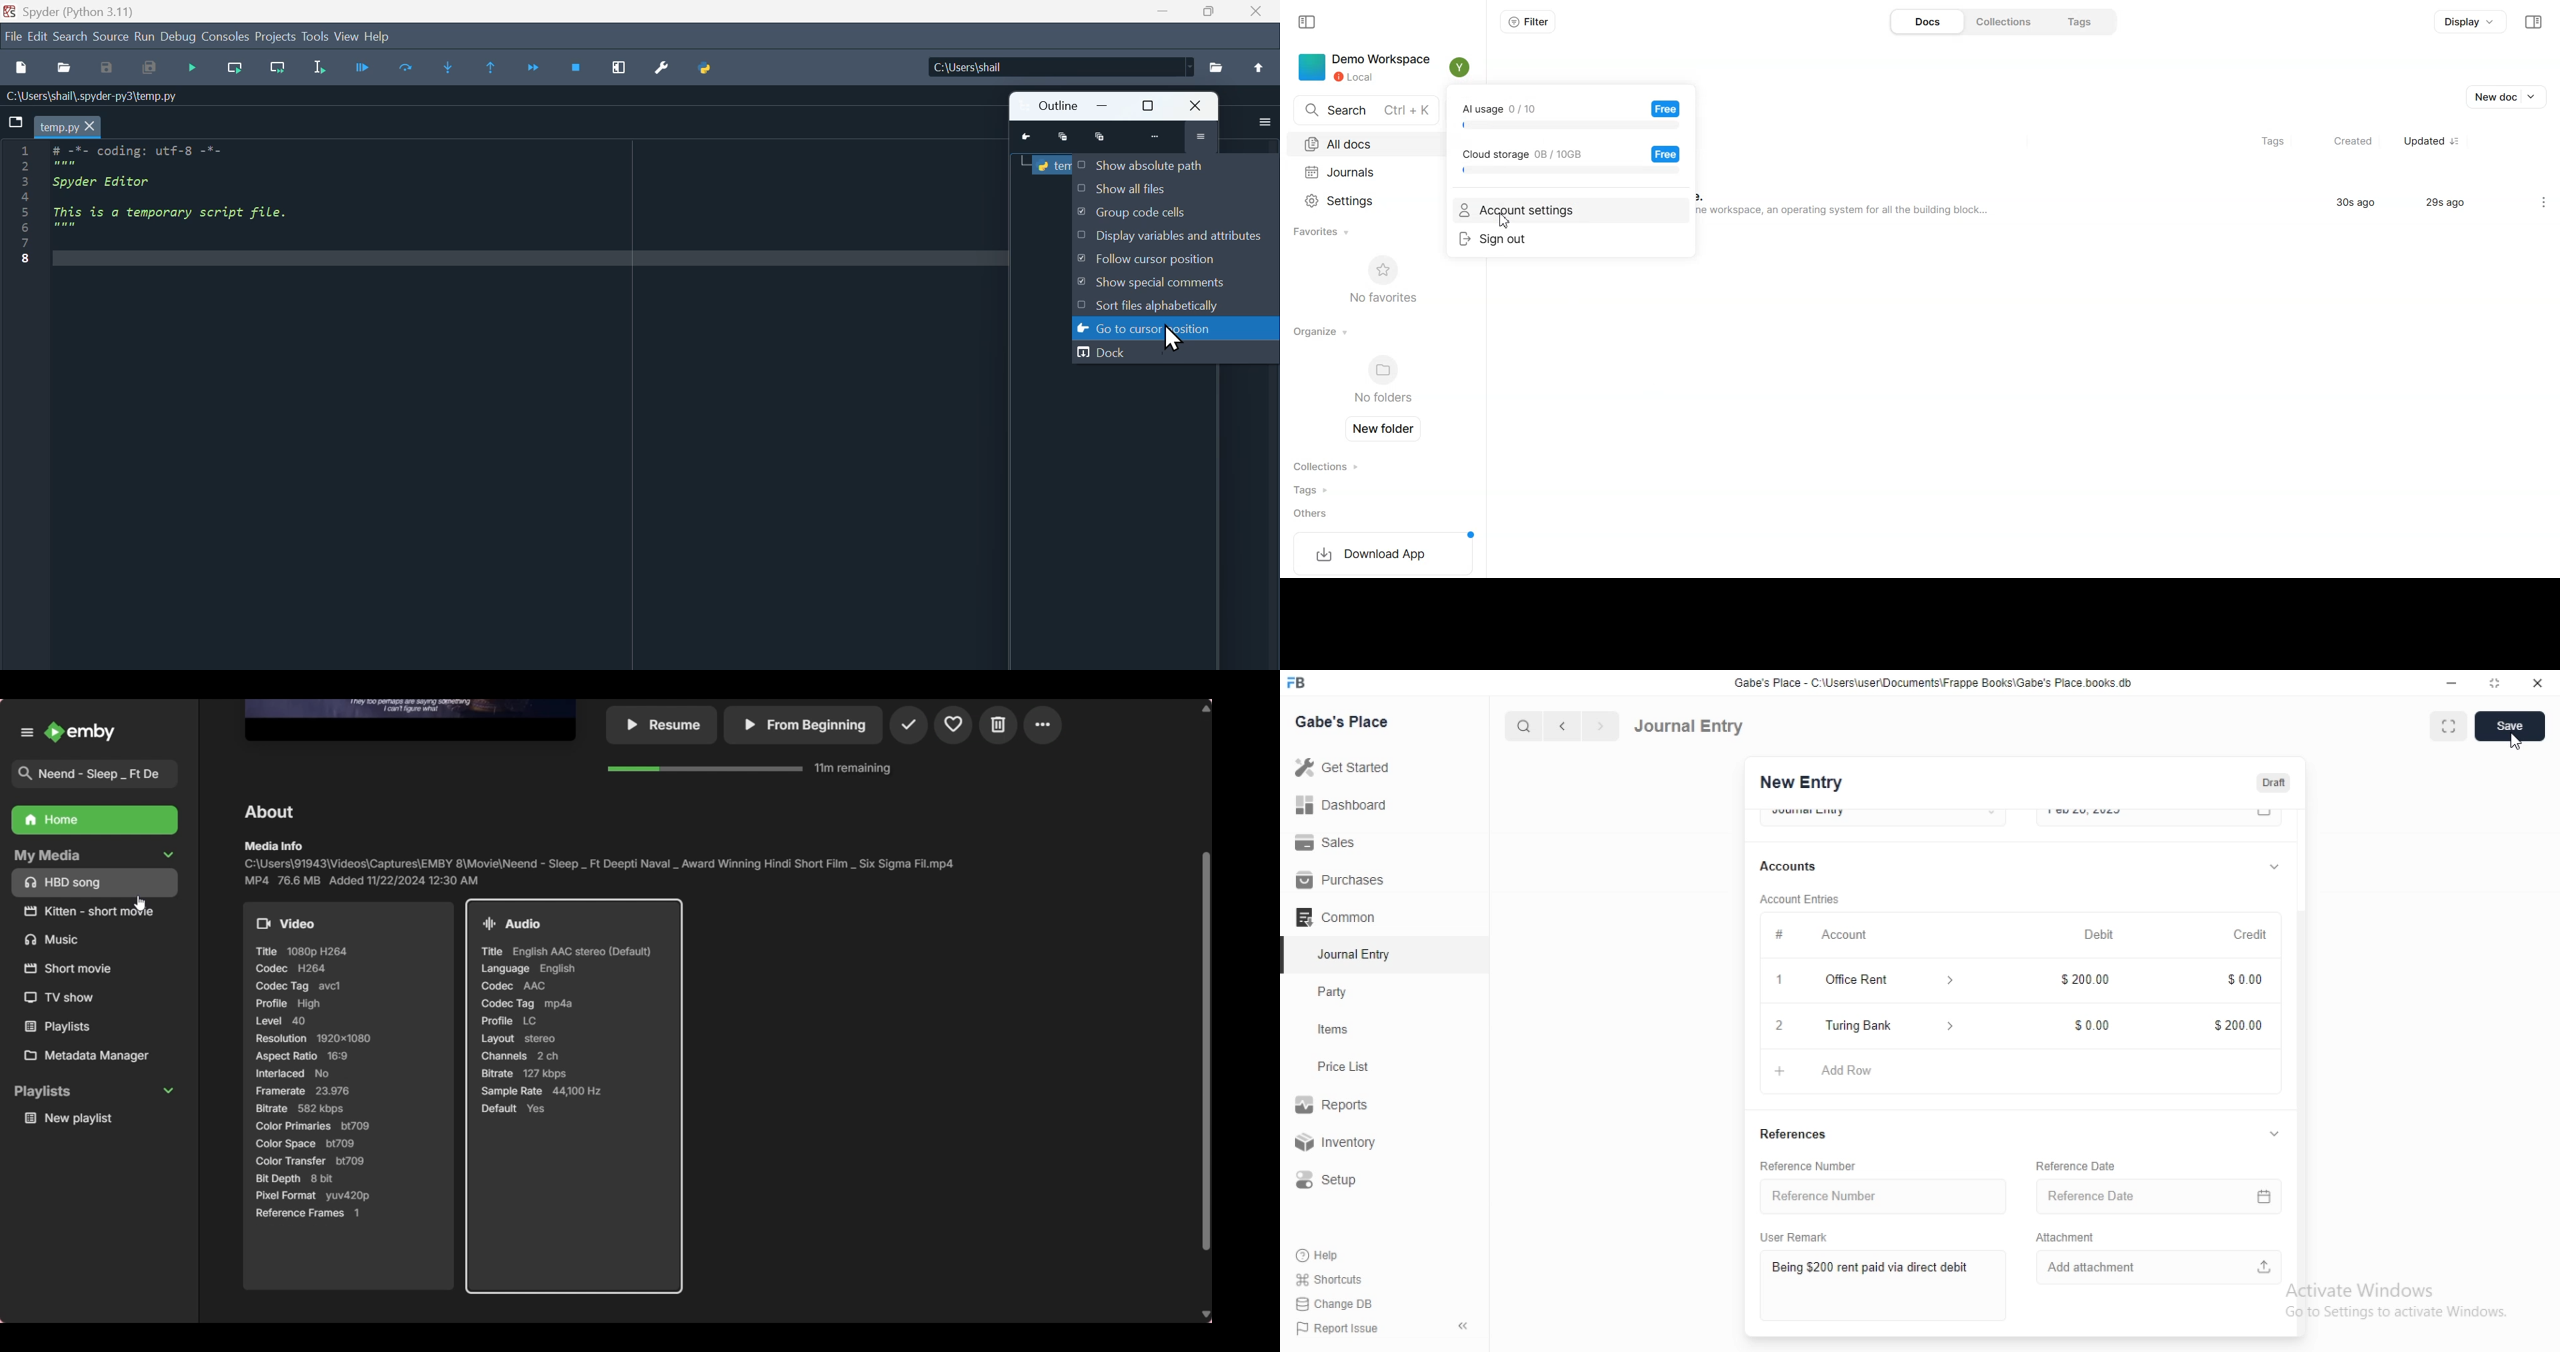 This screenshot has height=1372, width=2576. I want to click on ‘Journal Entry, so click(1357, 954).